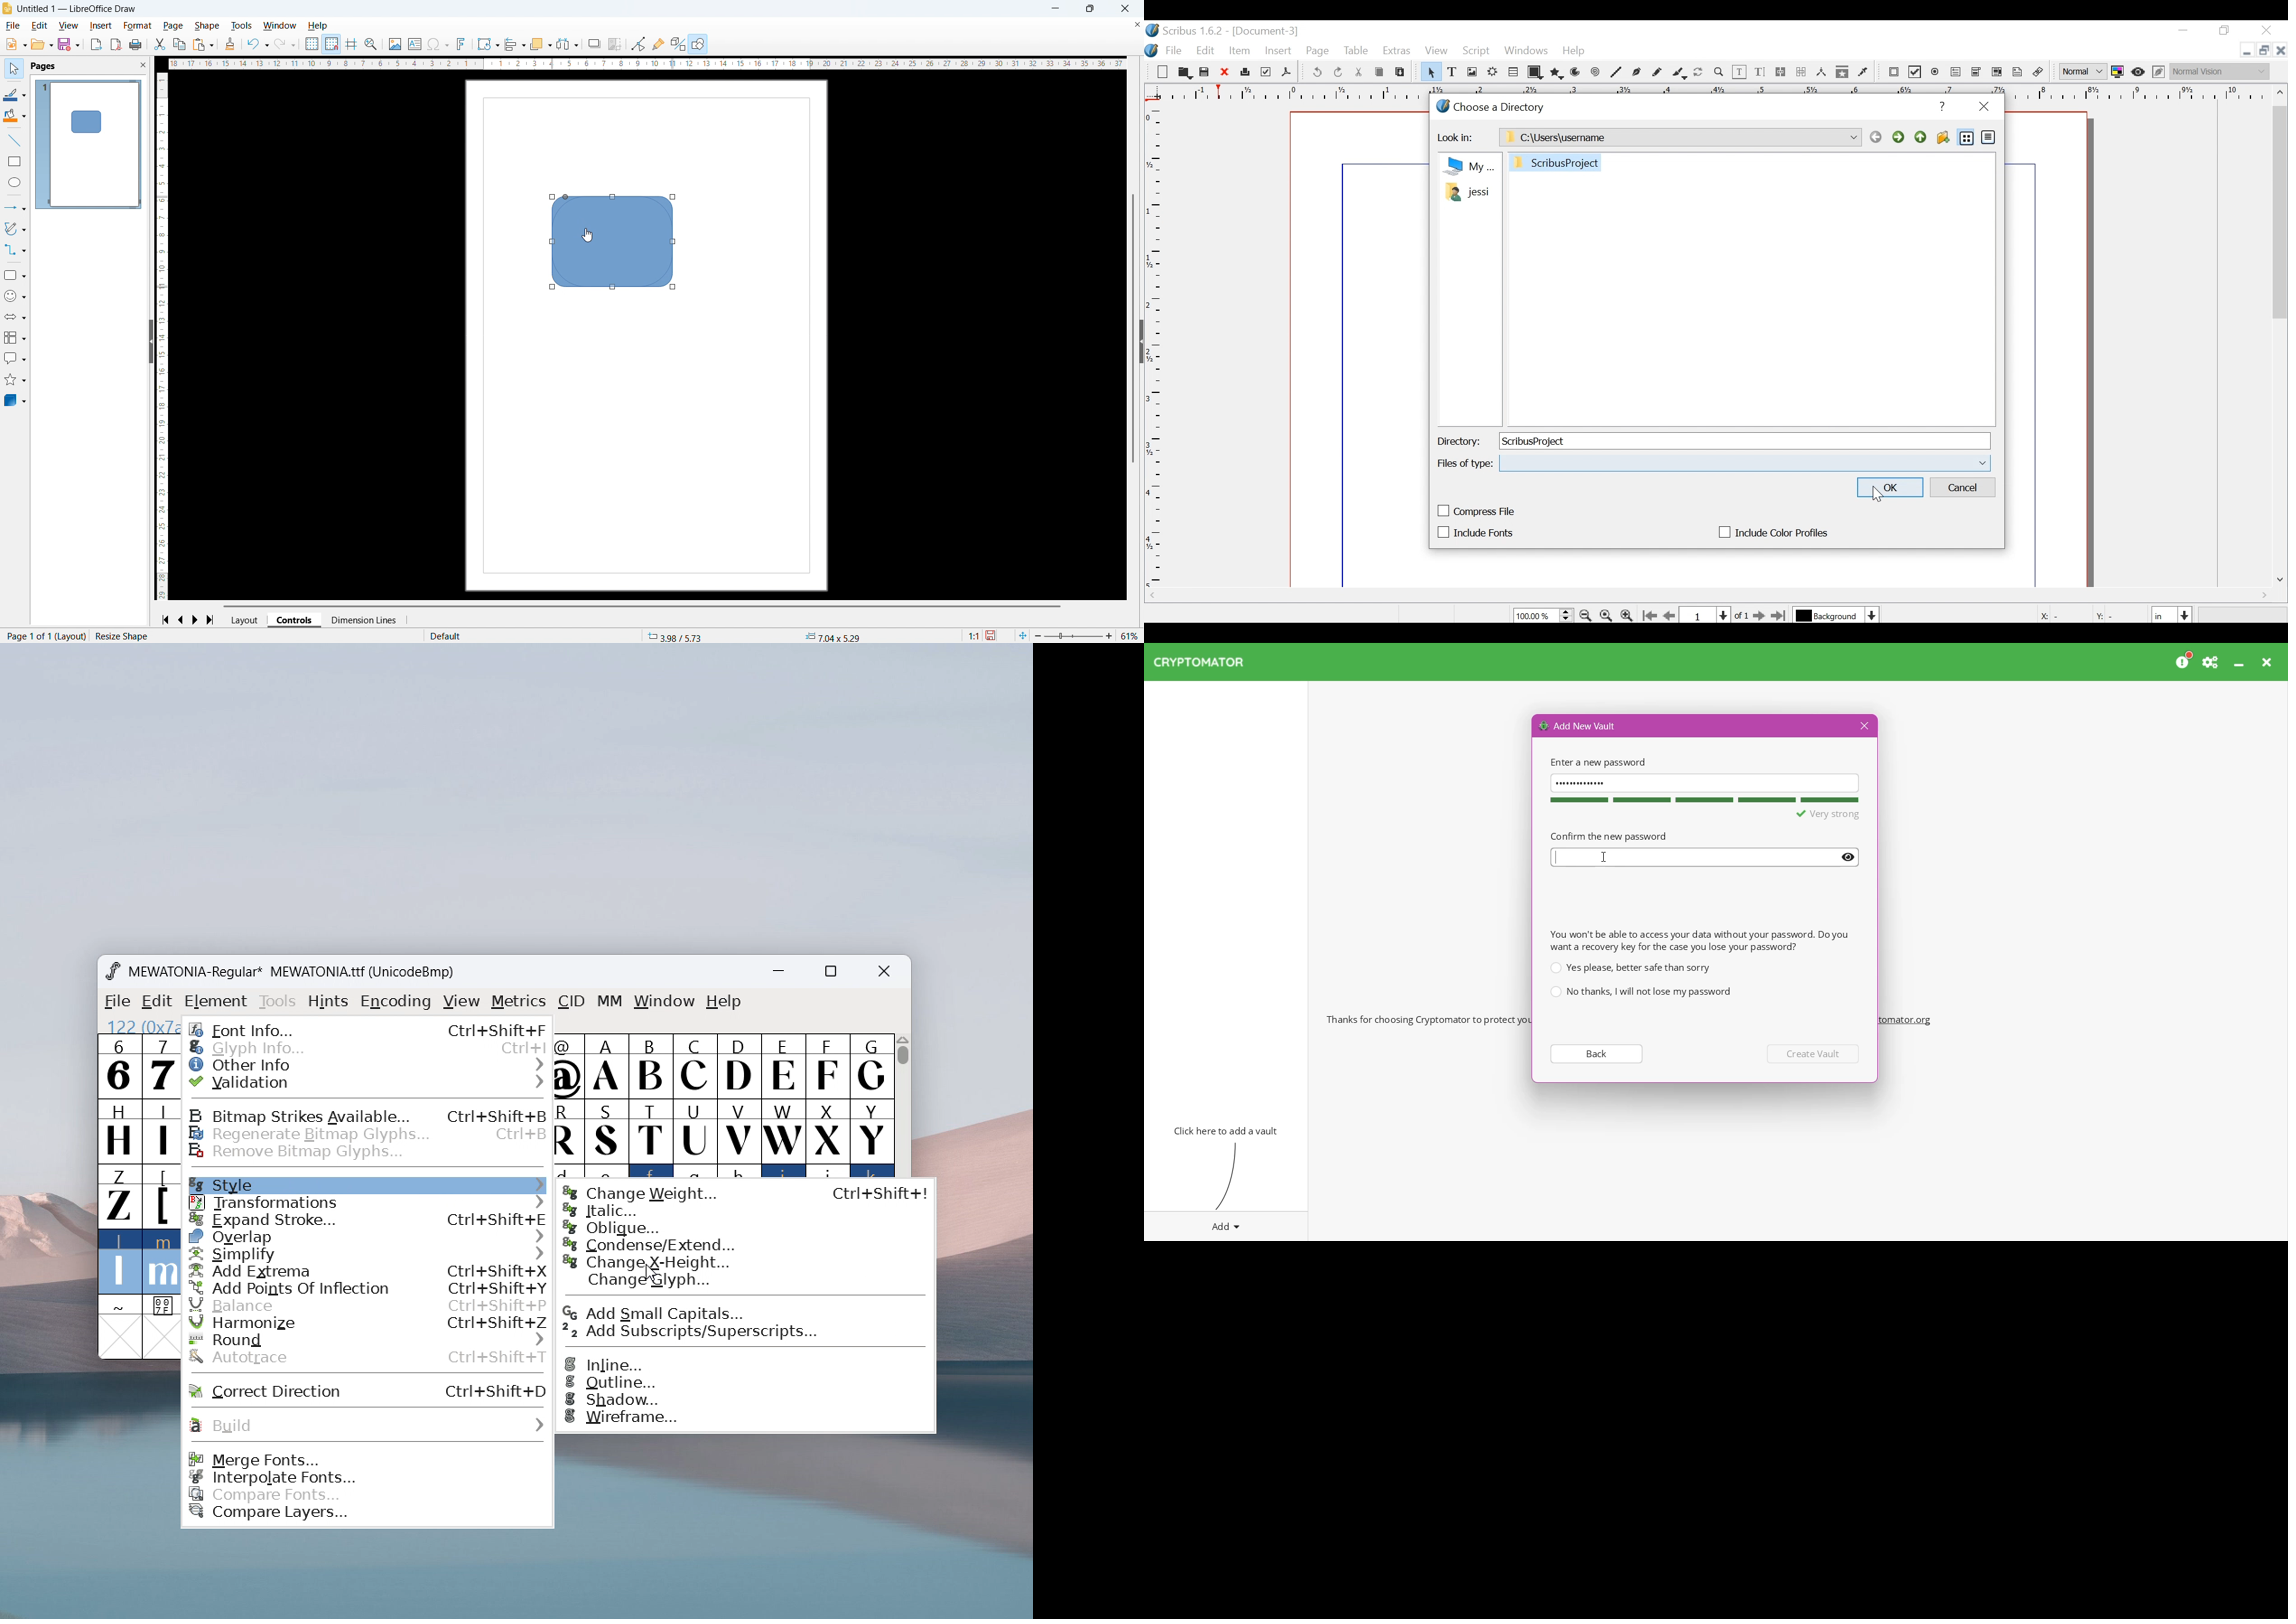 The image size is (2296, 1624). Describe the element at coordinates (462, 1002) in the screenshot. I see `view` at that location.